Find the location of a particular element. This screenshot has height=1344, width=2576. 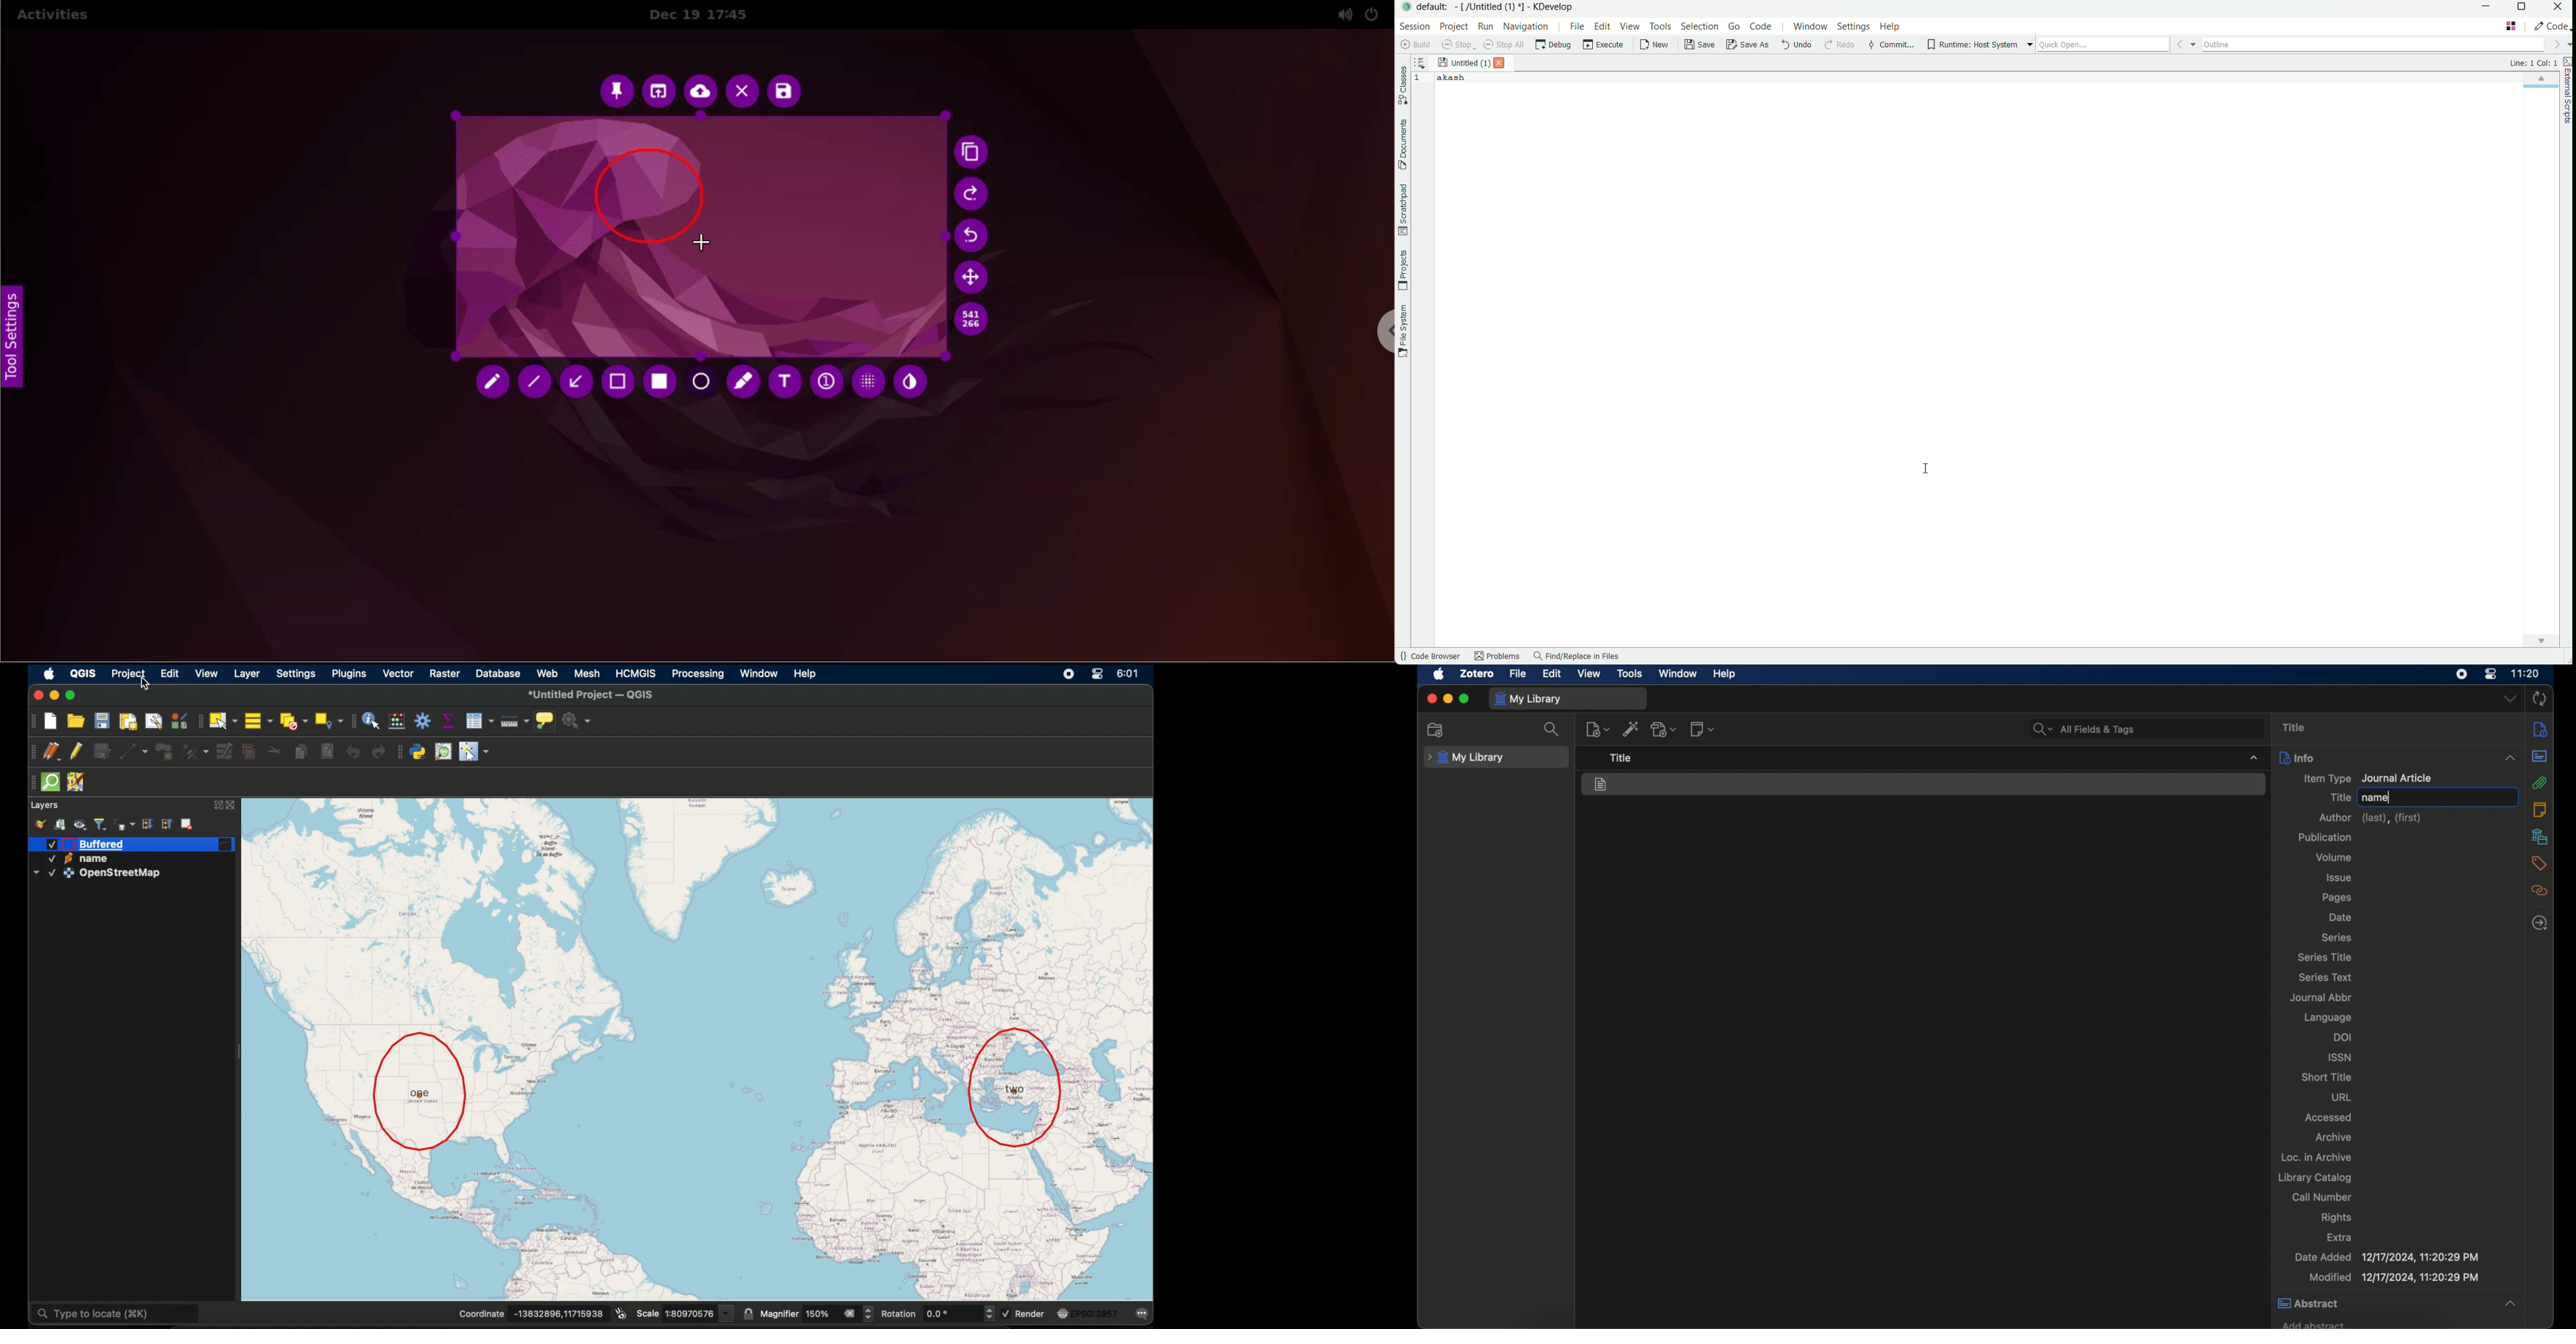

dropdown is located at coordinates (2510, 698).